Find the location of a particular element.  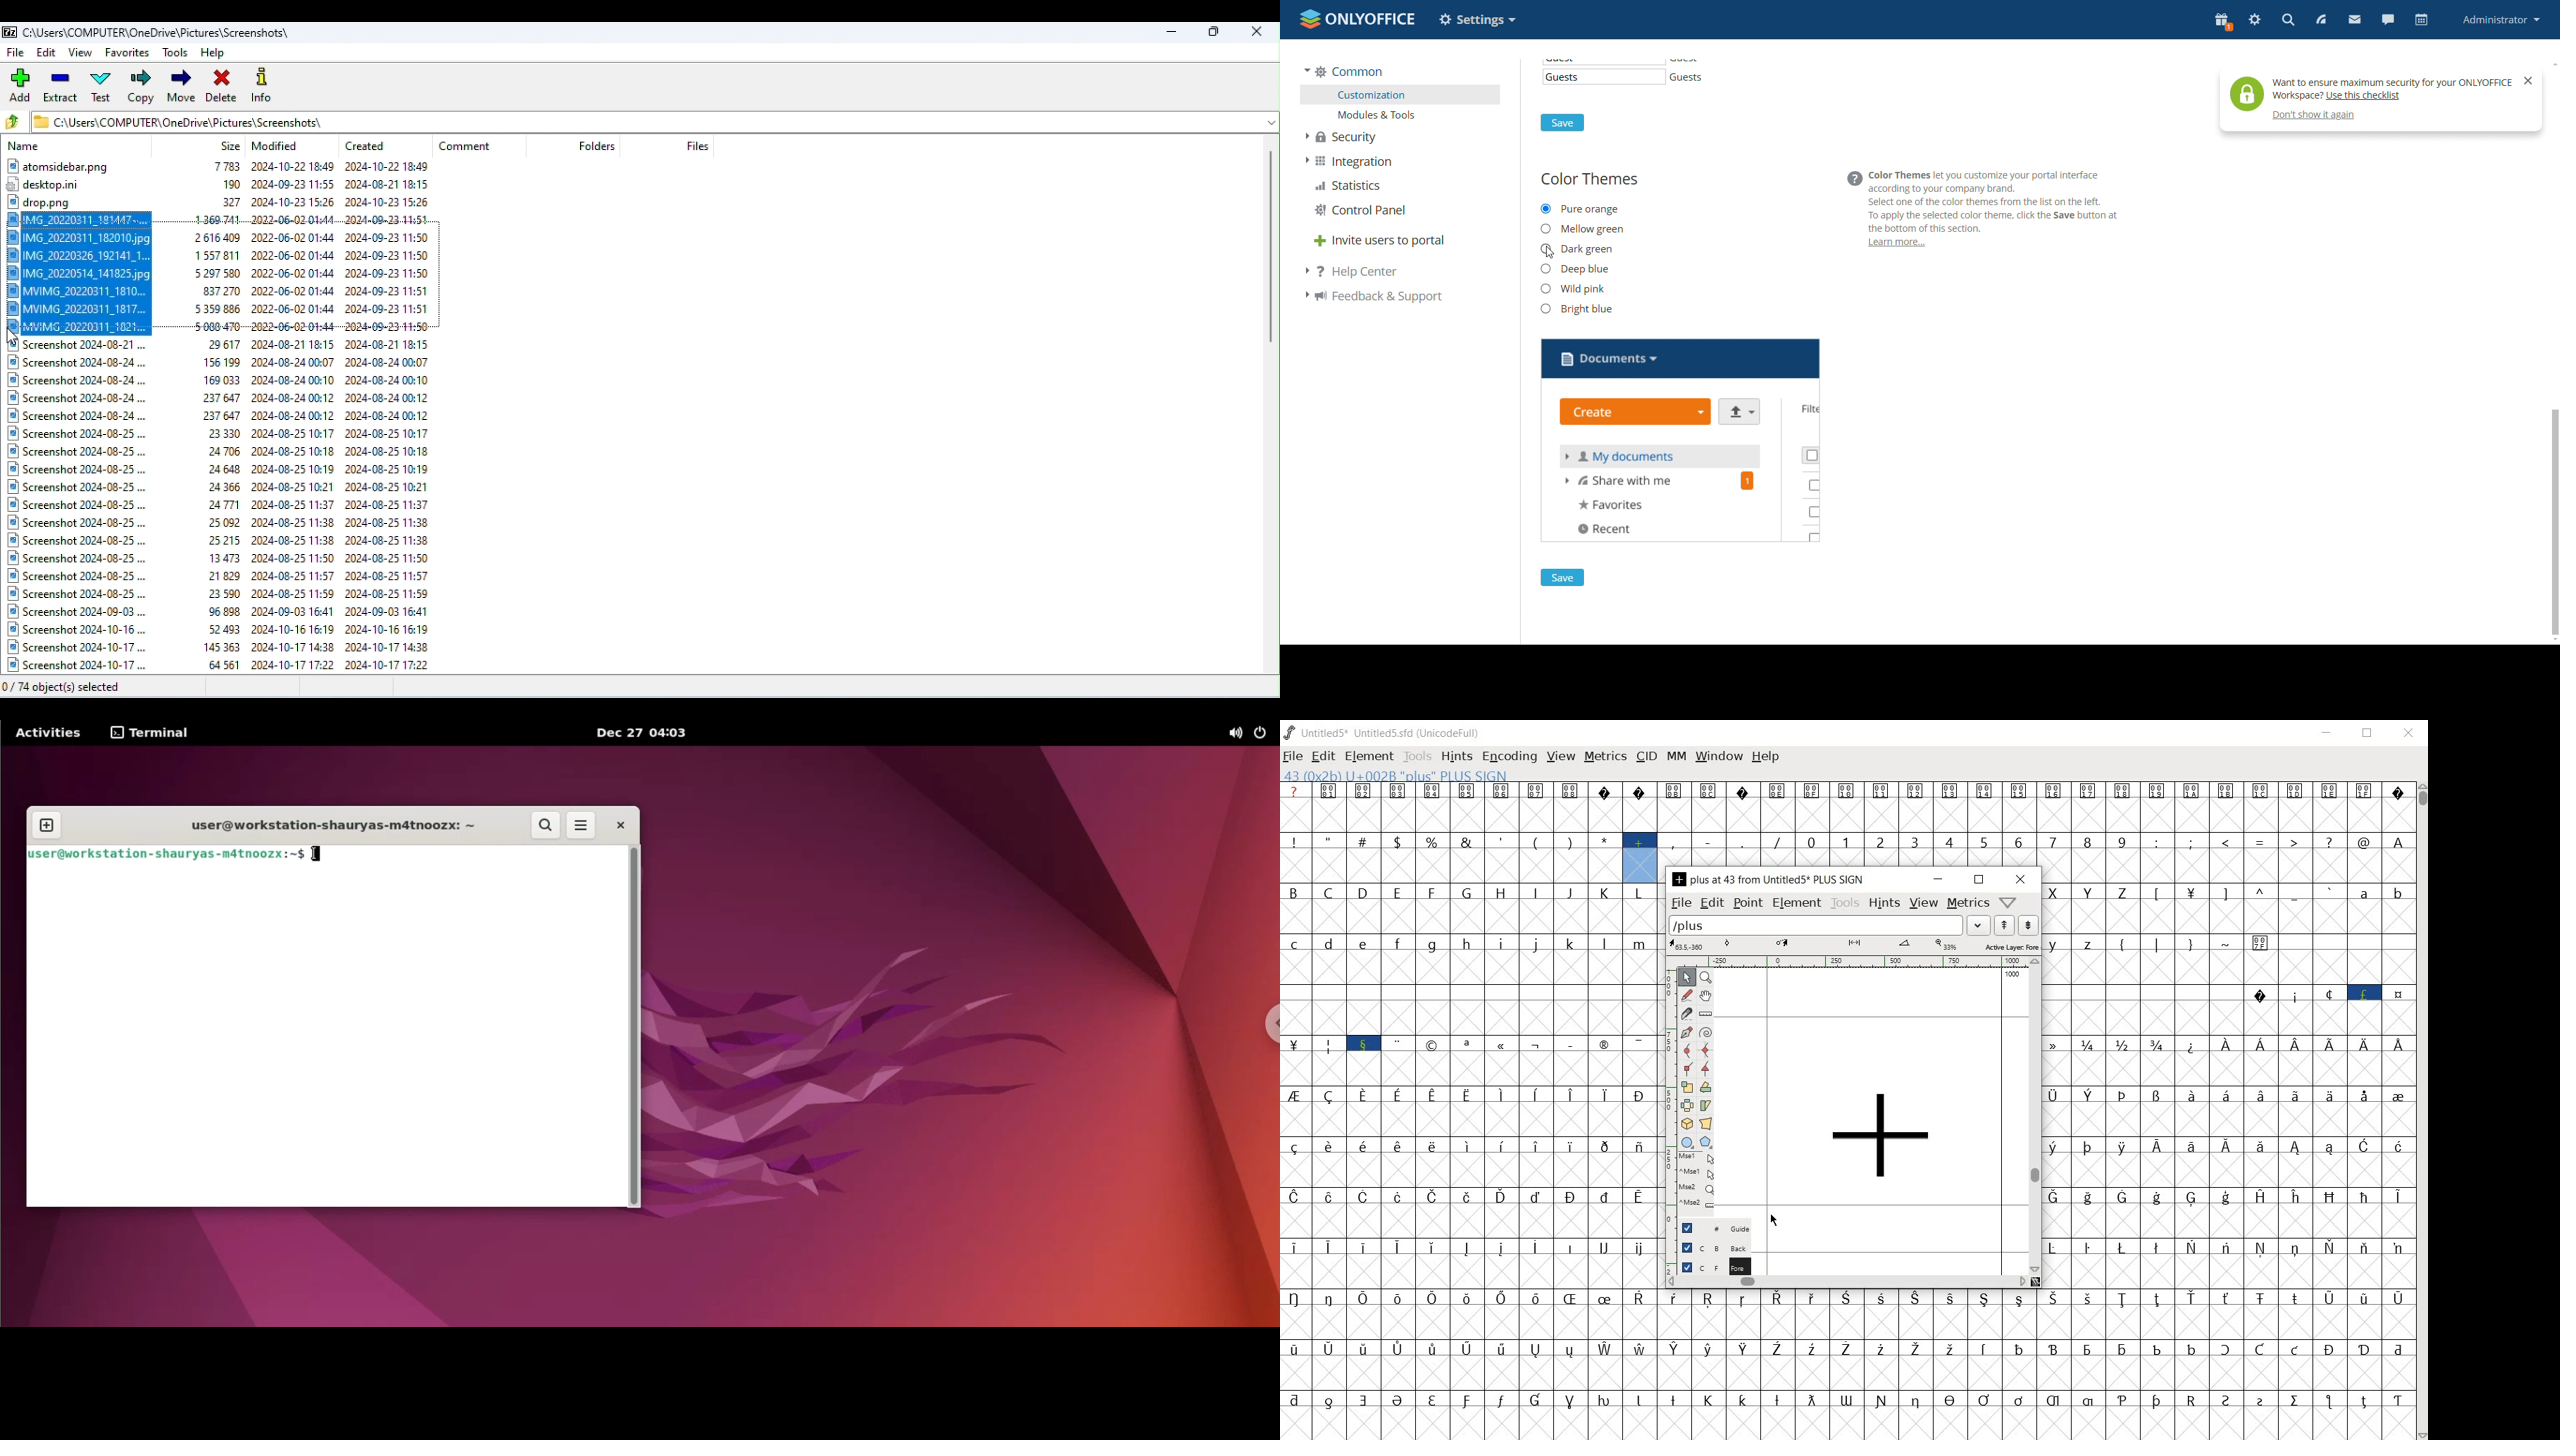

special characters is located at coordinates (1853, 1416).